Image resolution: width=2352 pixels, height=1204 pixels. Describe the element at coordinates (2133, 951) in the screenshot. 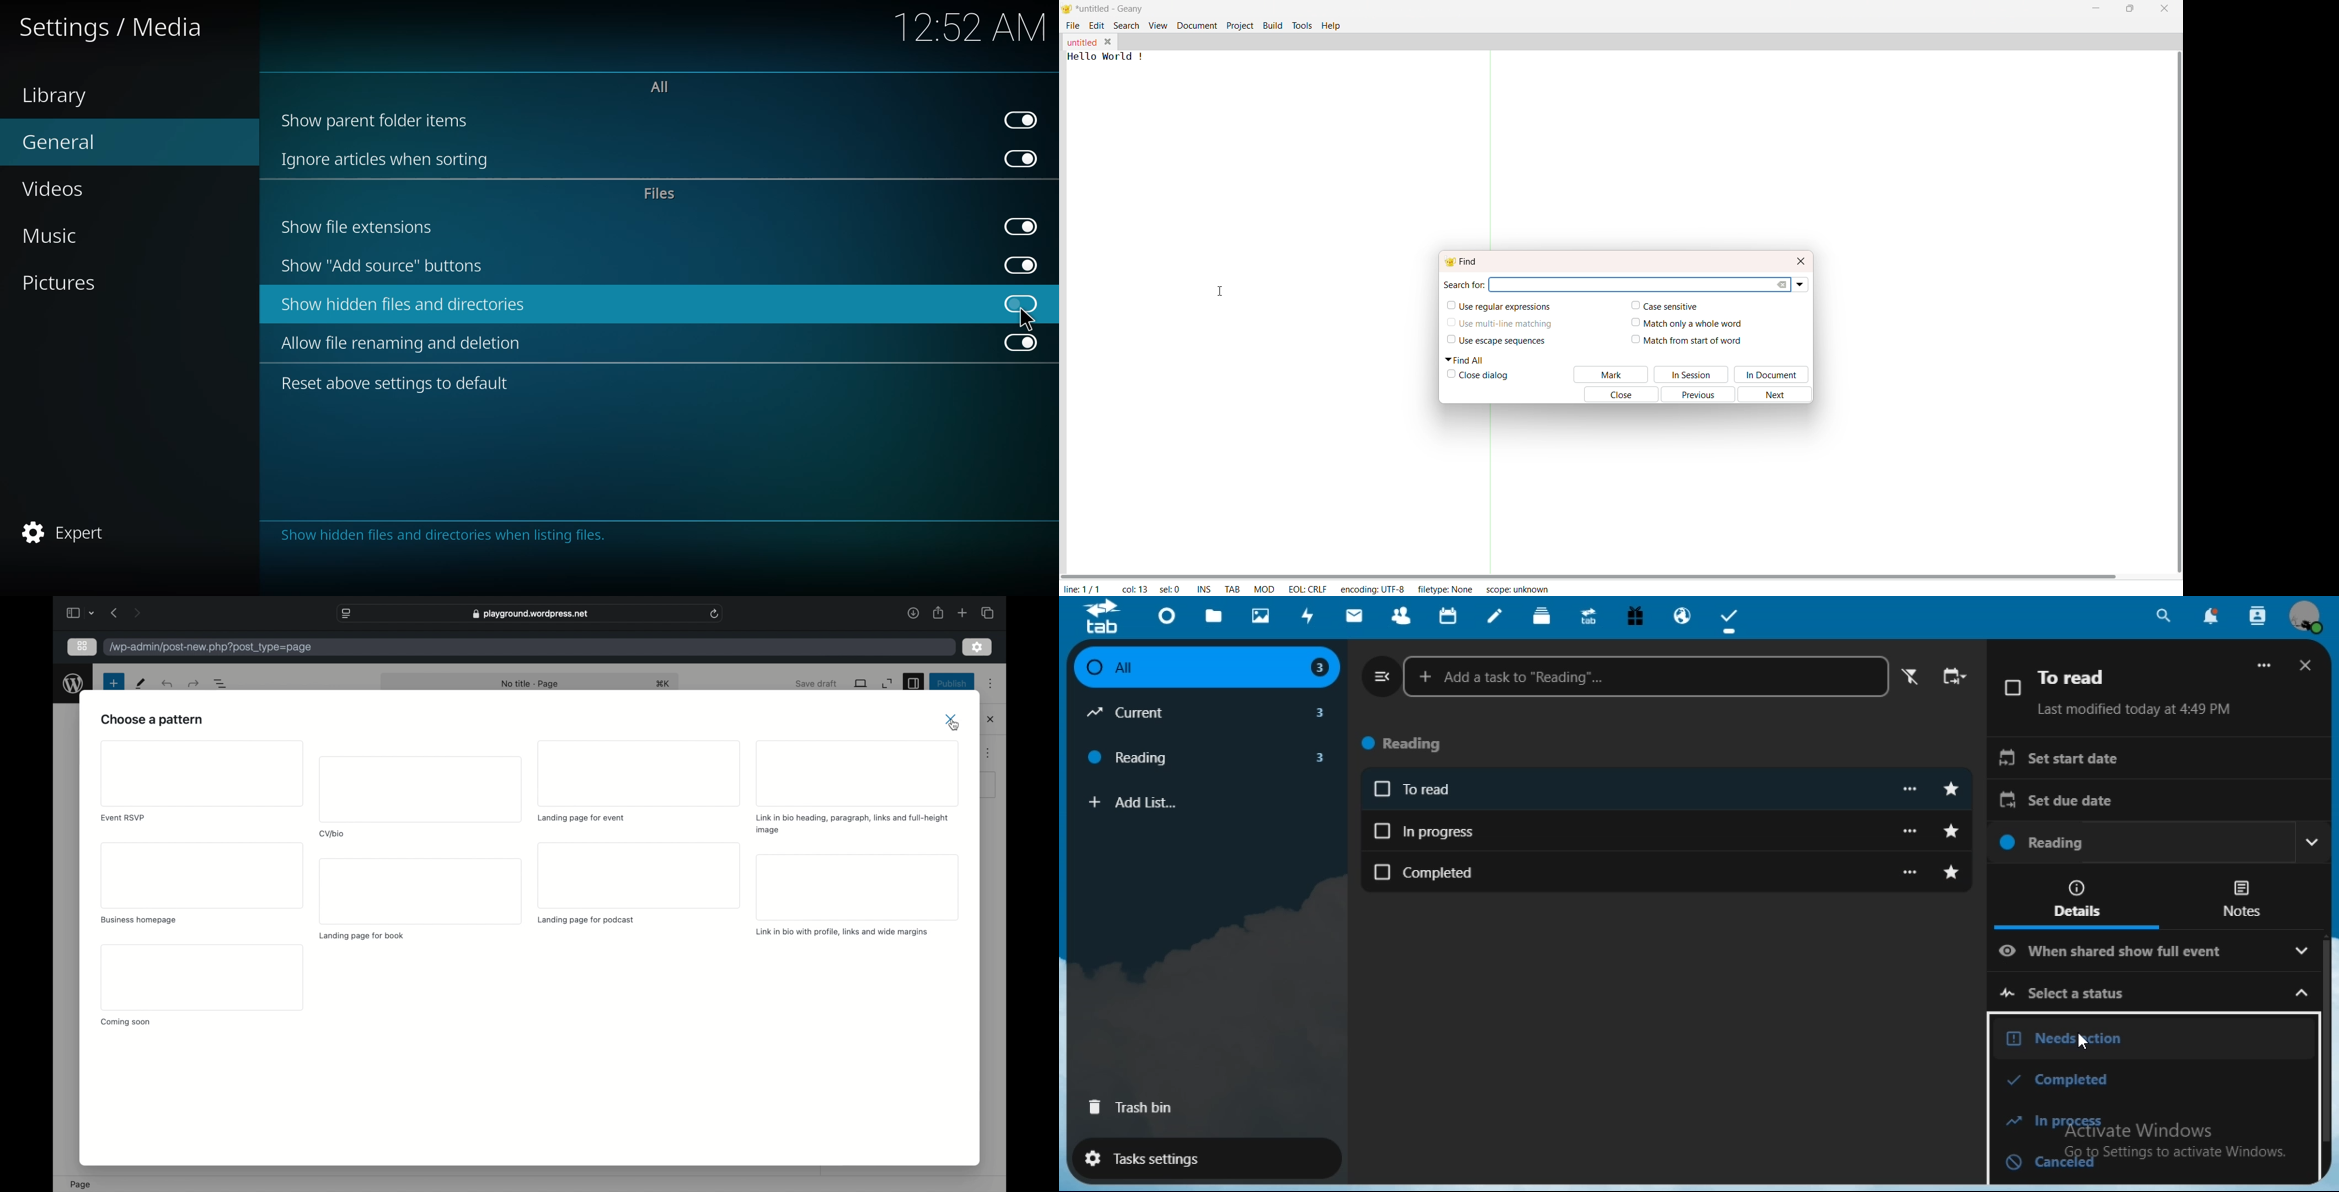

I see `when shared show full event` at that location.